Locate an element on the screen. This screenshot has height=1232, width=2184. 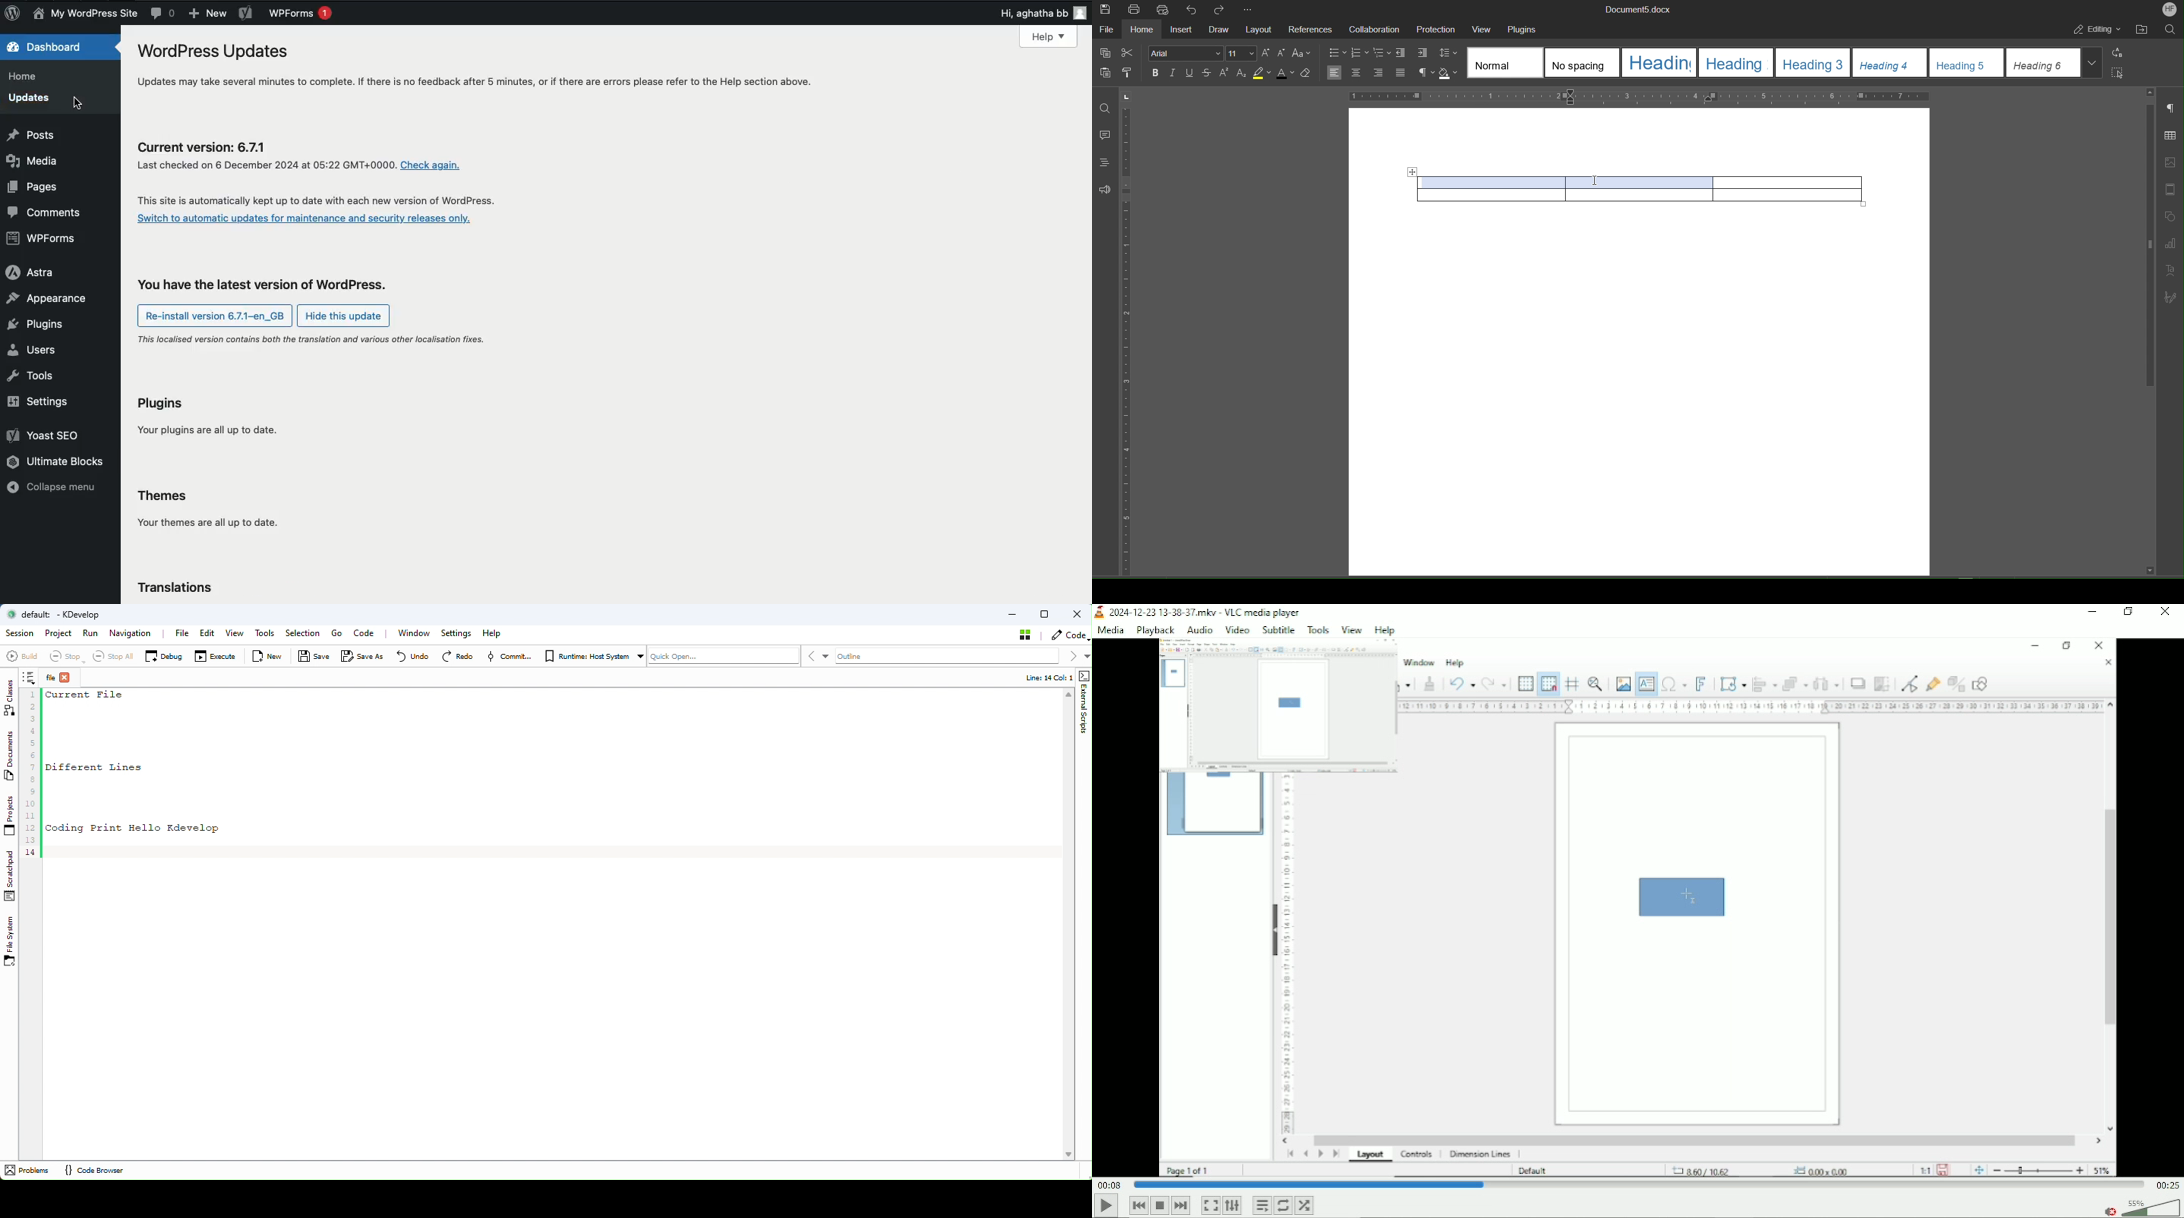
File is located at coordinates (1106, 31).